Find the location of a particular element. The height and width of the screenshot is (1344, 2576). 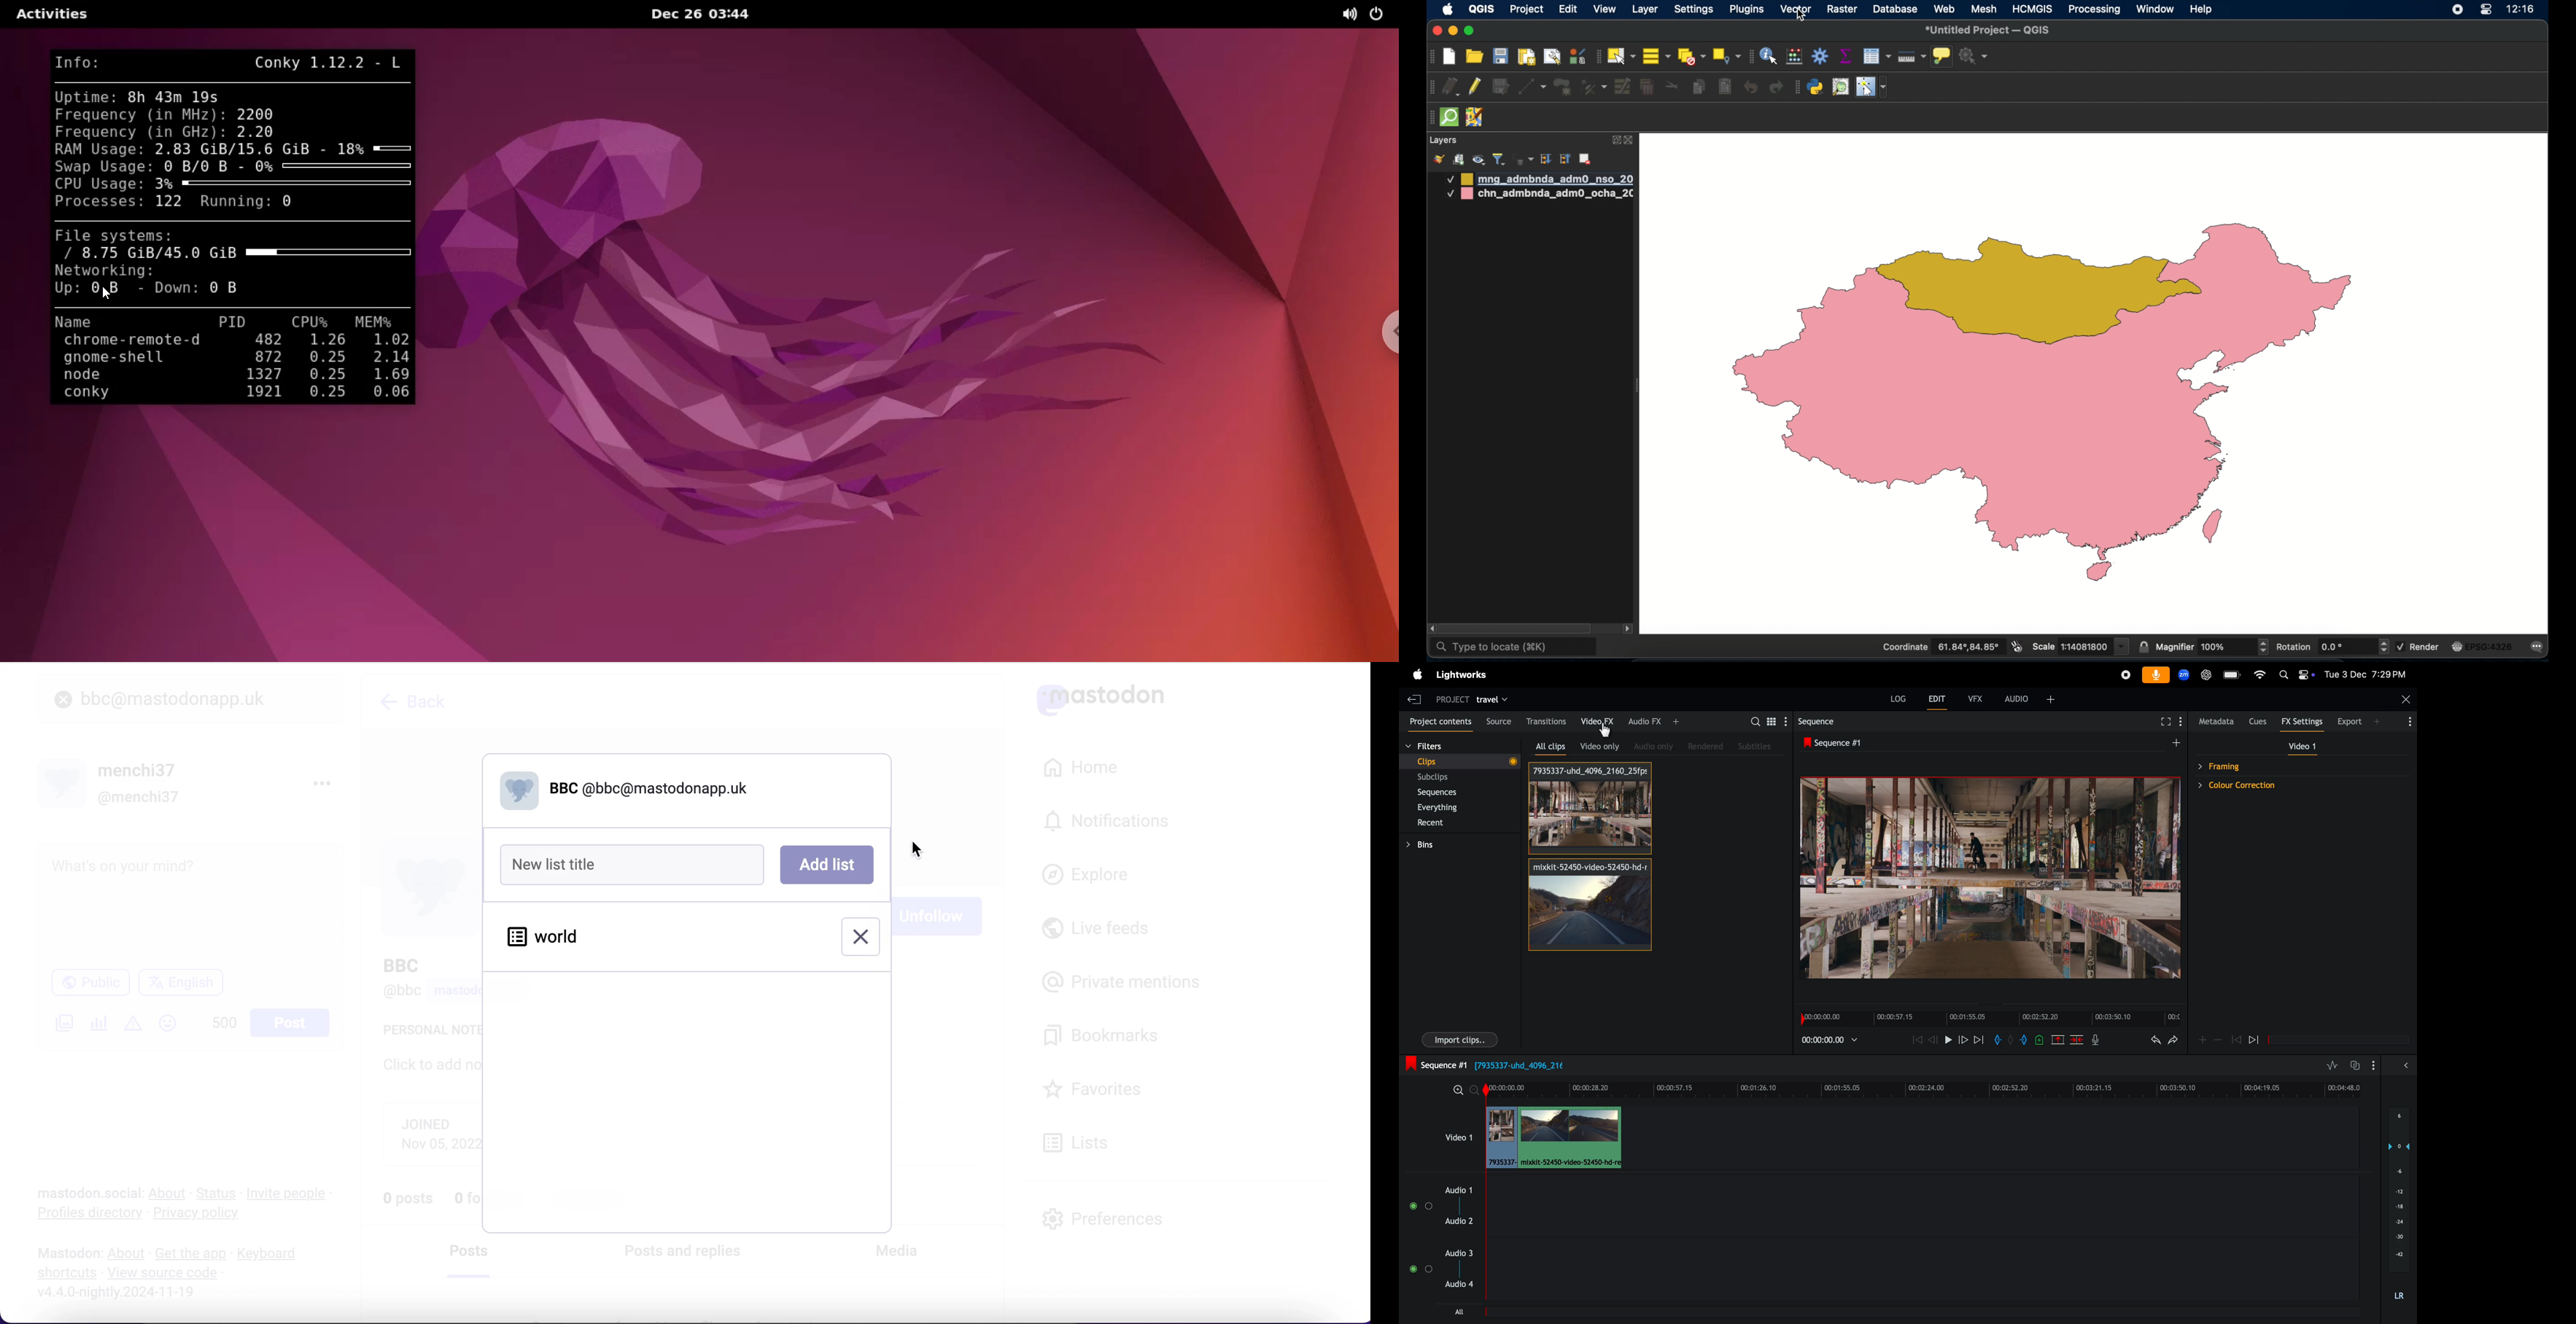

video 1 is located at coordinates (1457, 1136).